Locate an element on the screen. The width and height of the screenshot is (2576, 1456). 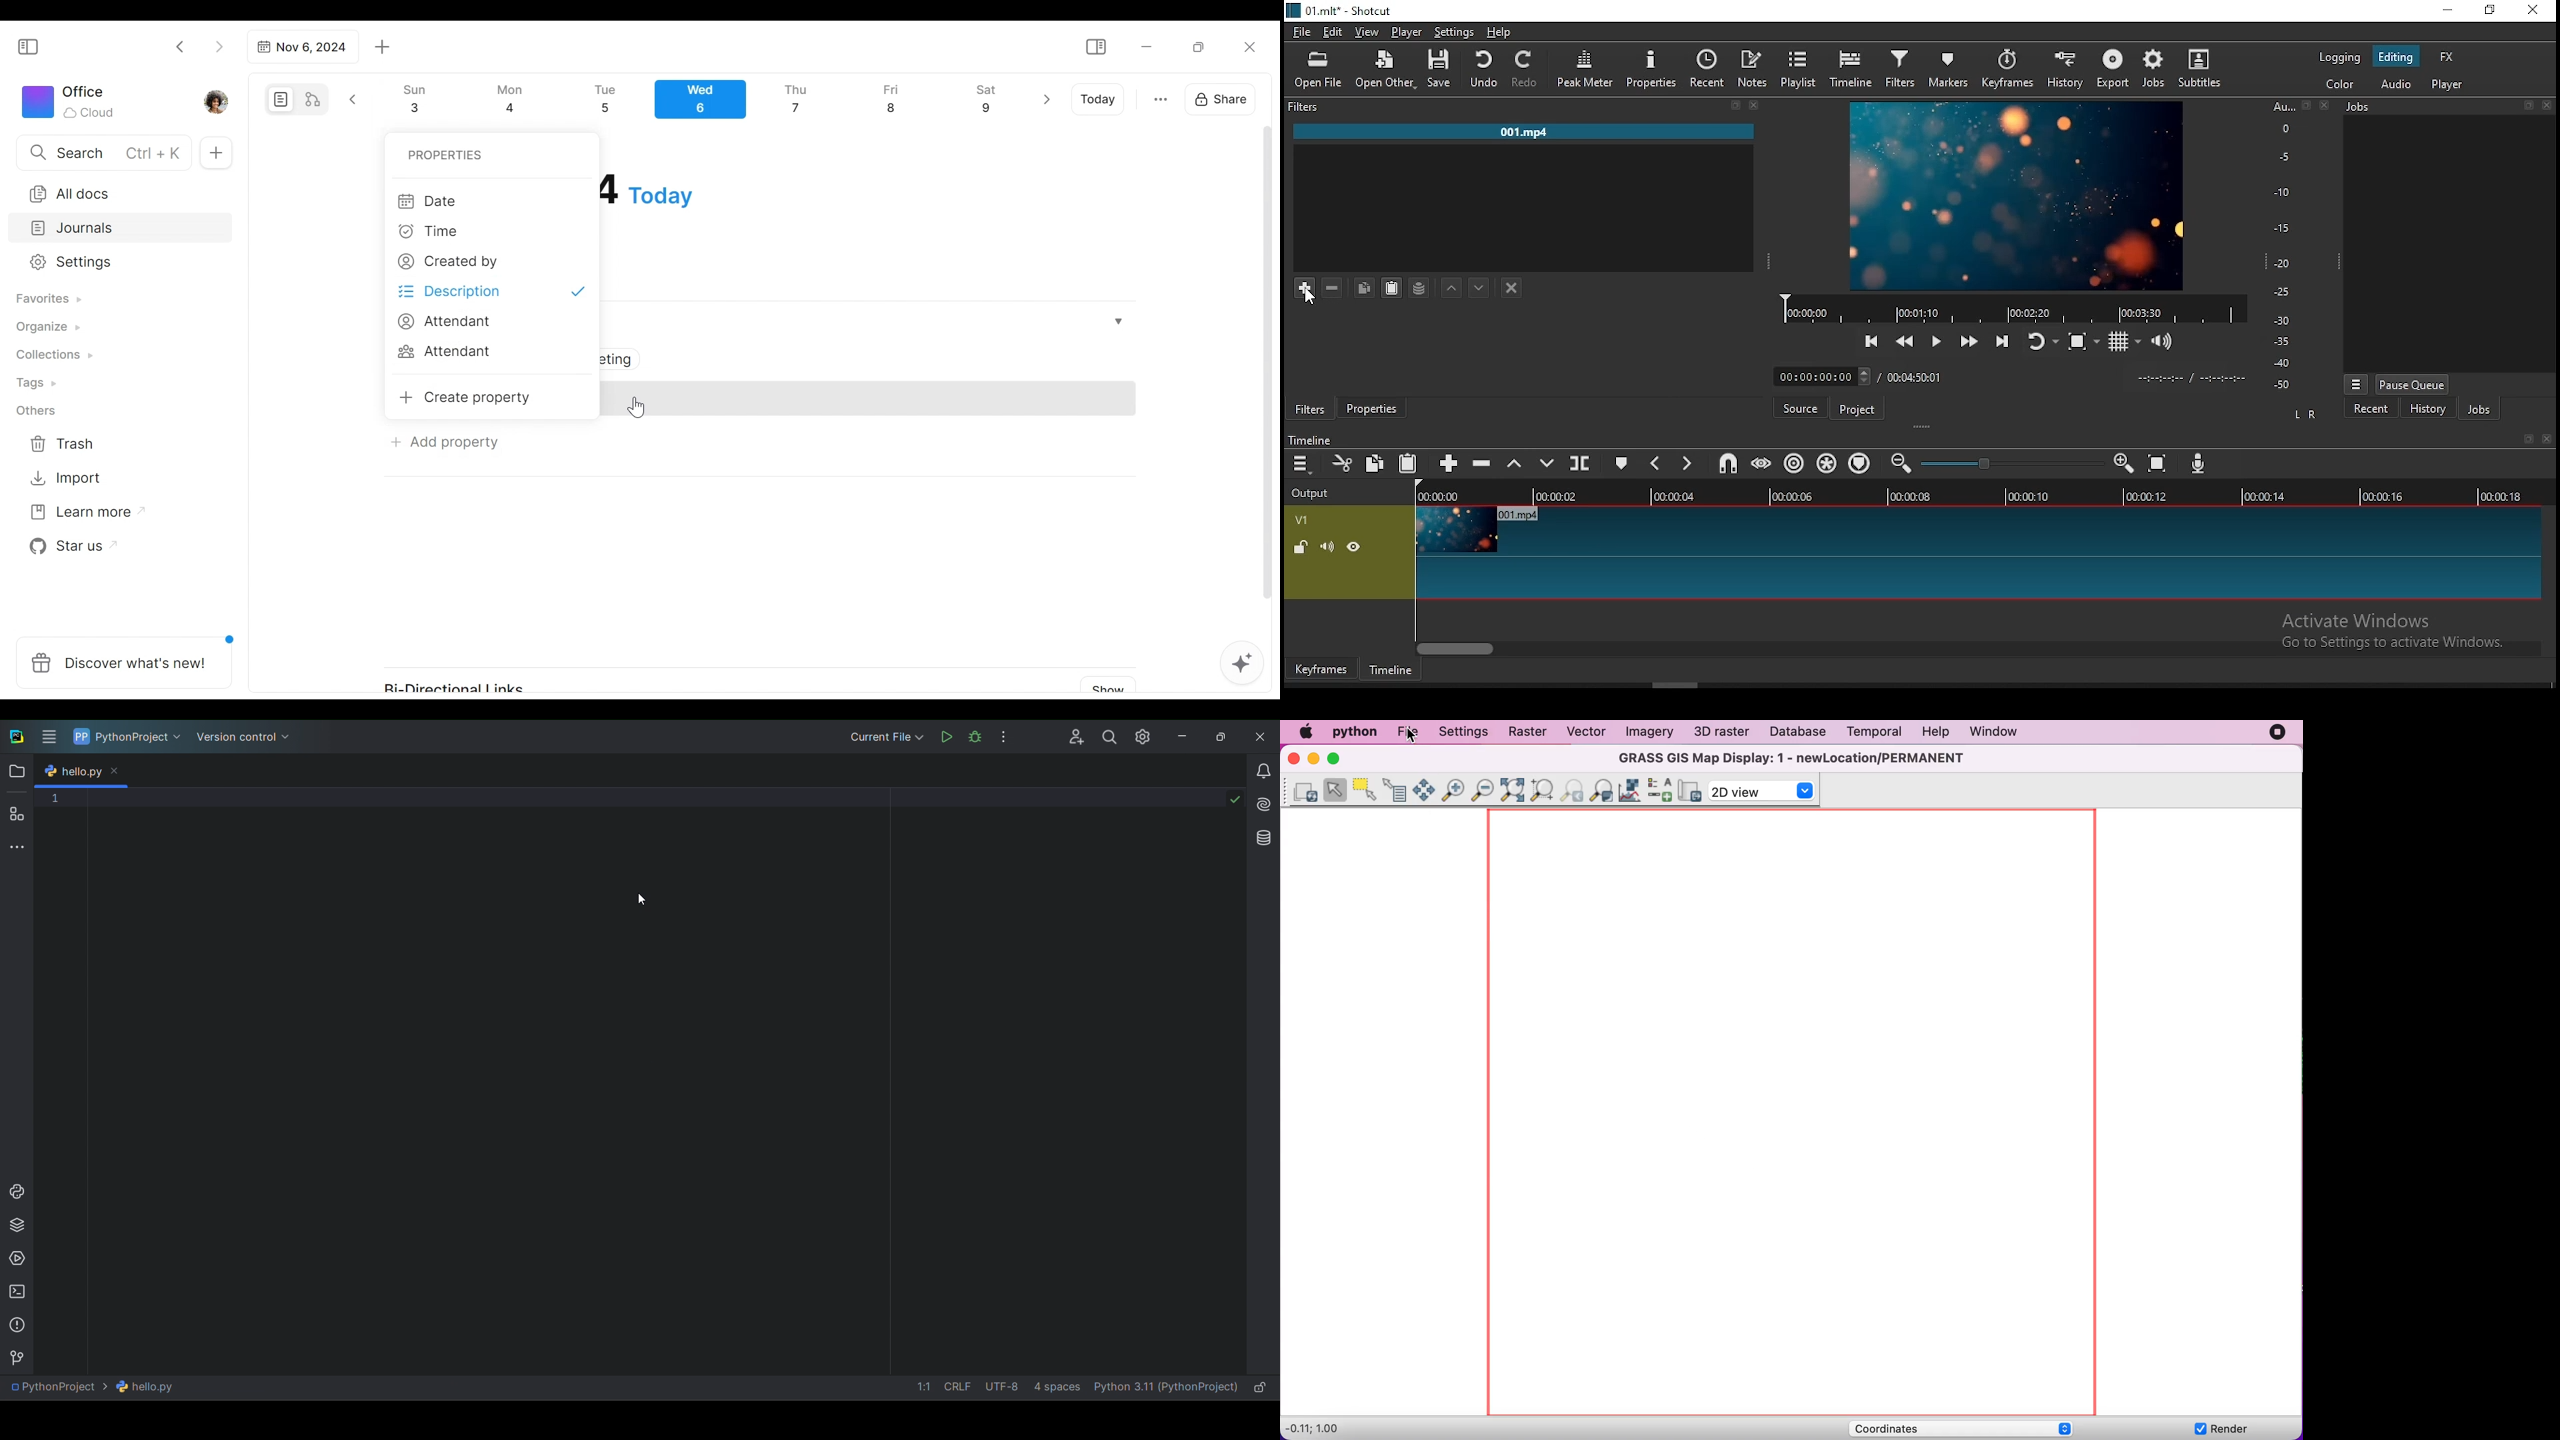
Add Property is located at coordinates (443, 441).